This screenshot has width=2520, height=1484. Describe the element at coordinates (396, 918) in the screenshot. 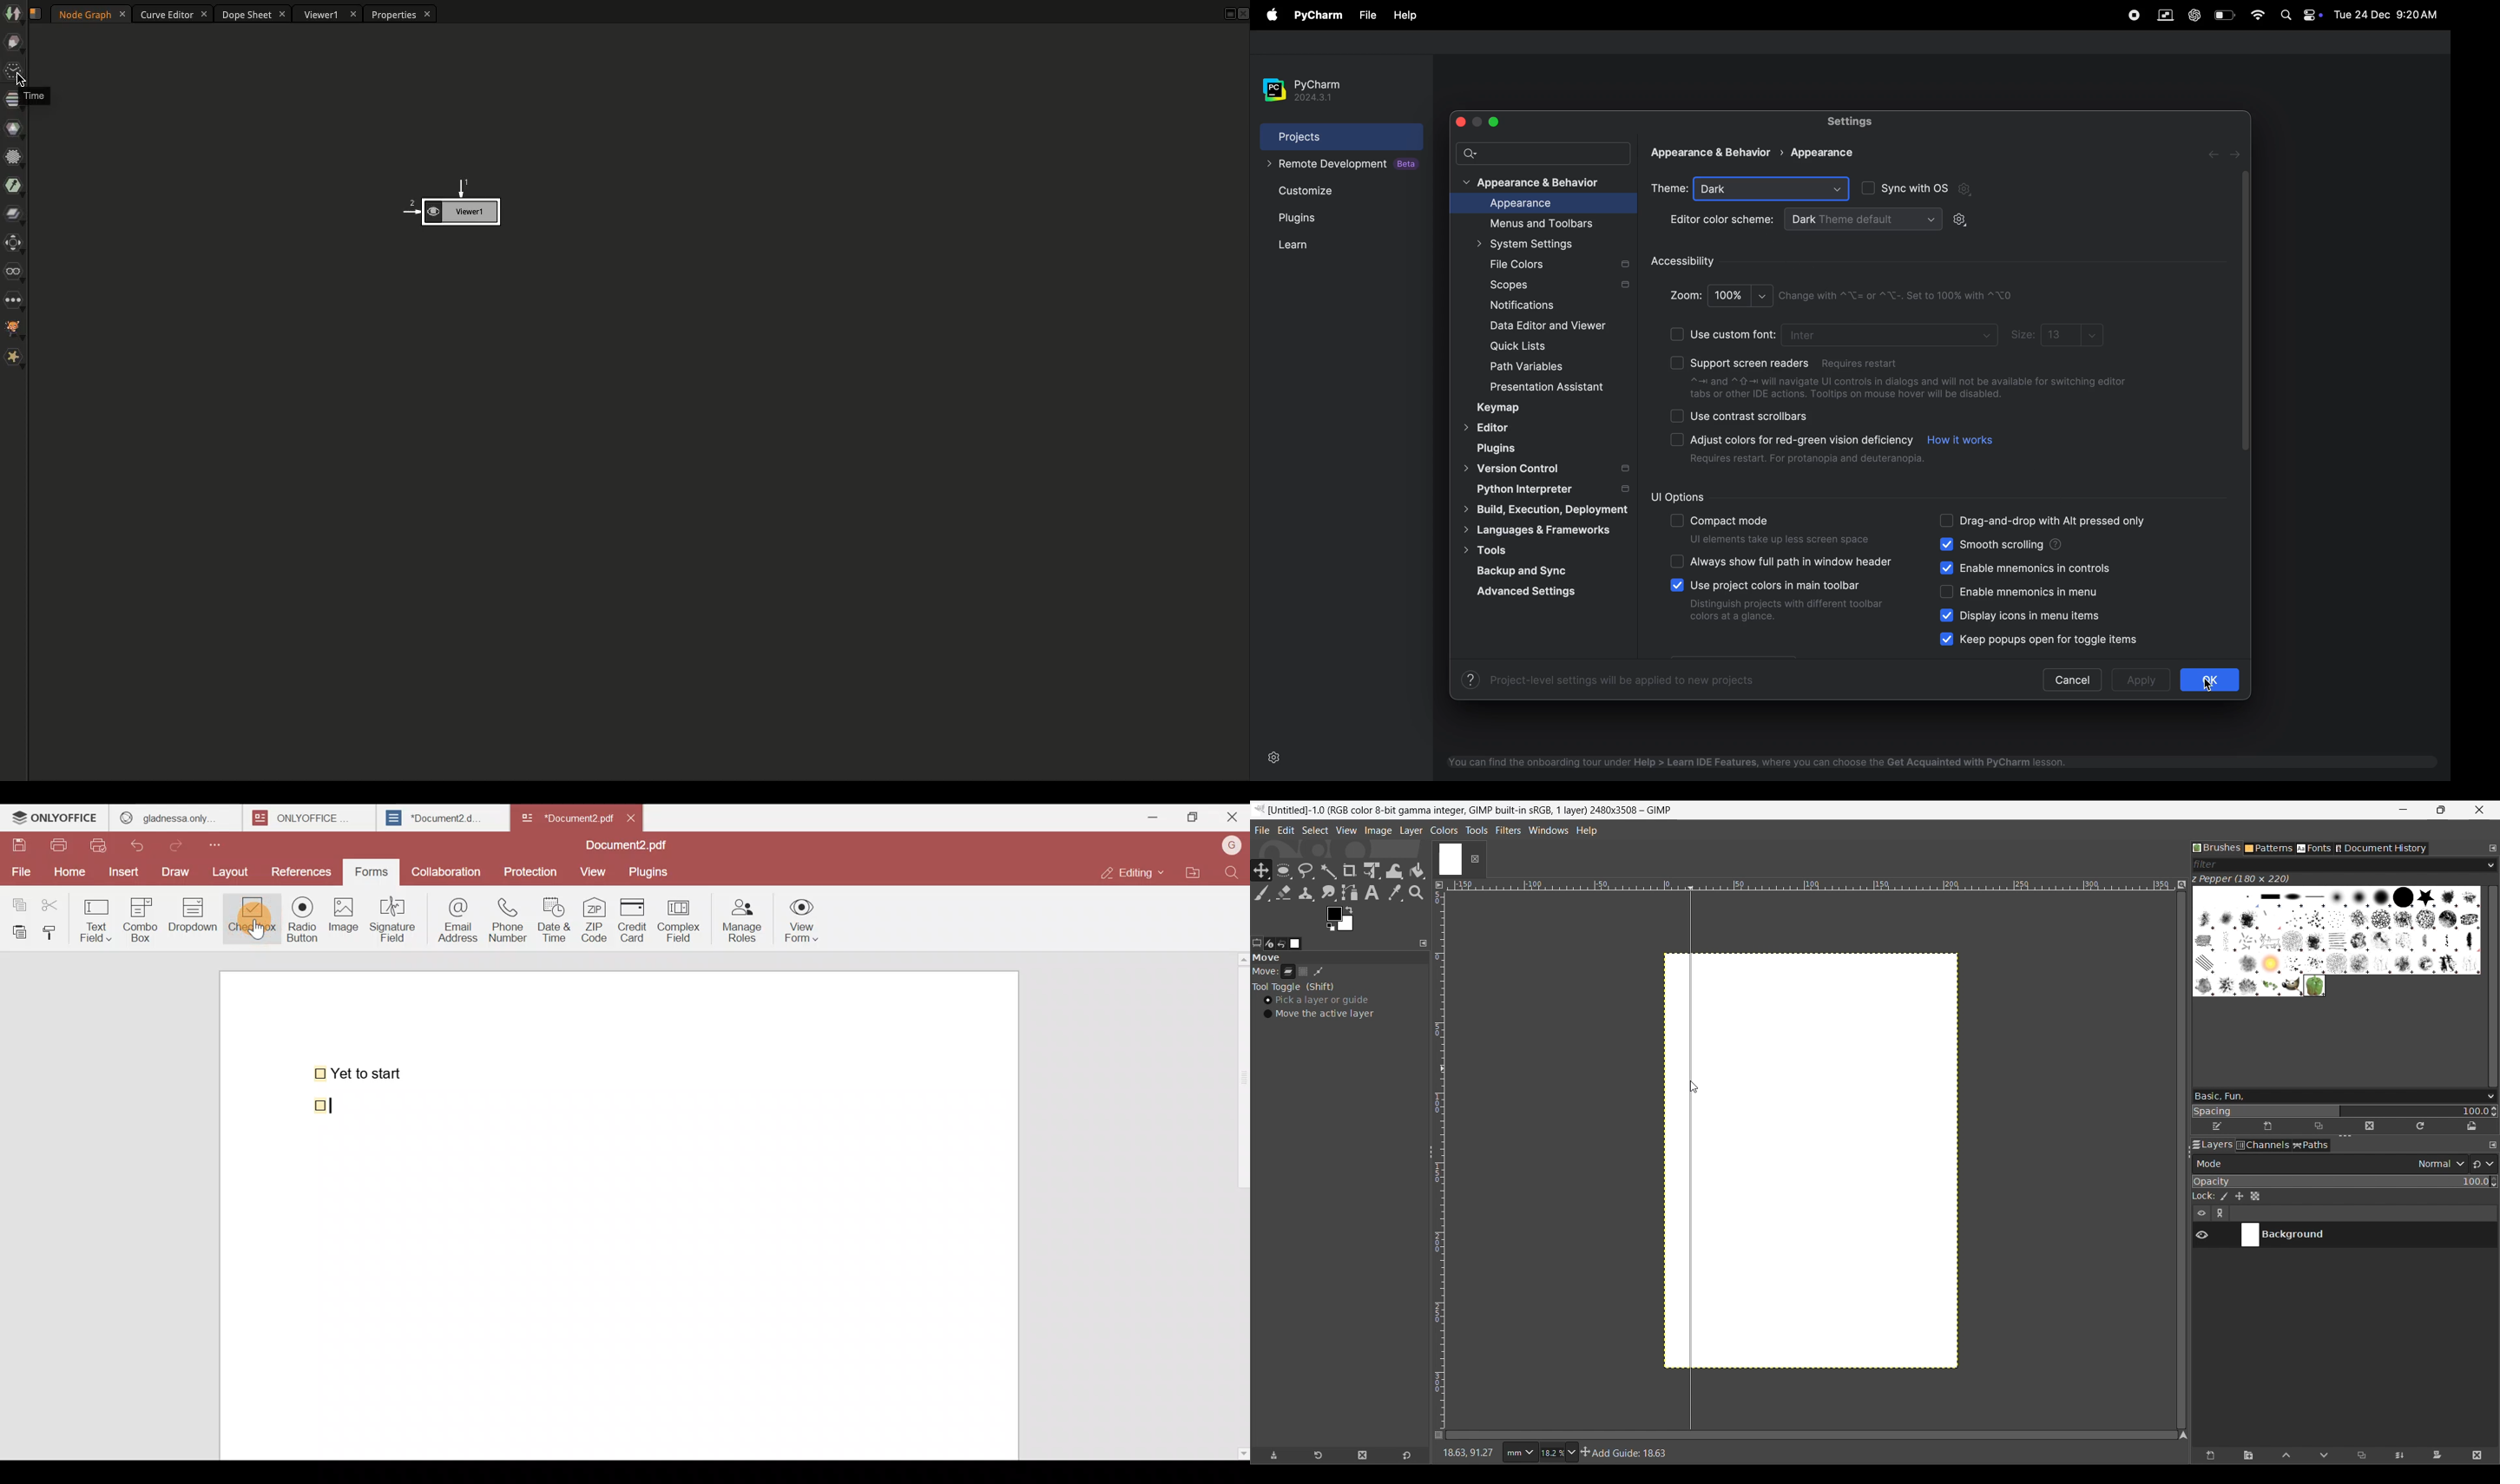

I see `Signature field` at that location.